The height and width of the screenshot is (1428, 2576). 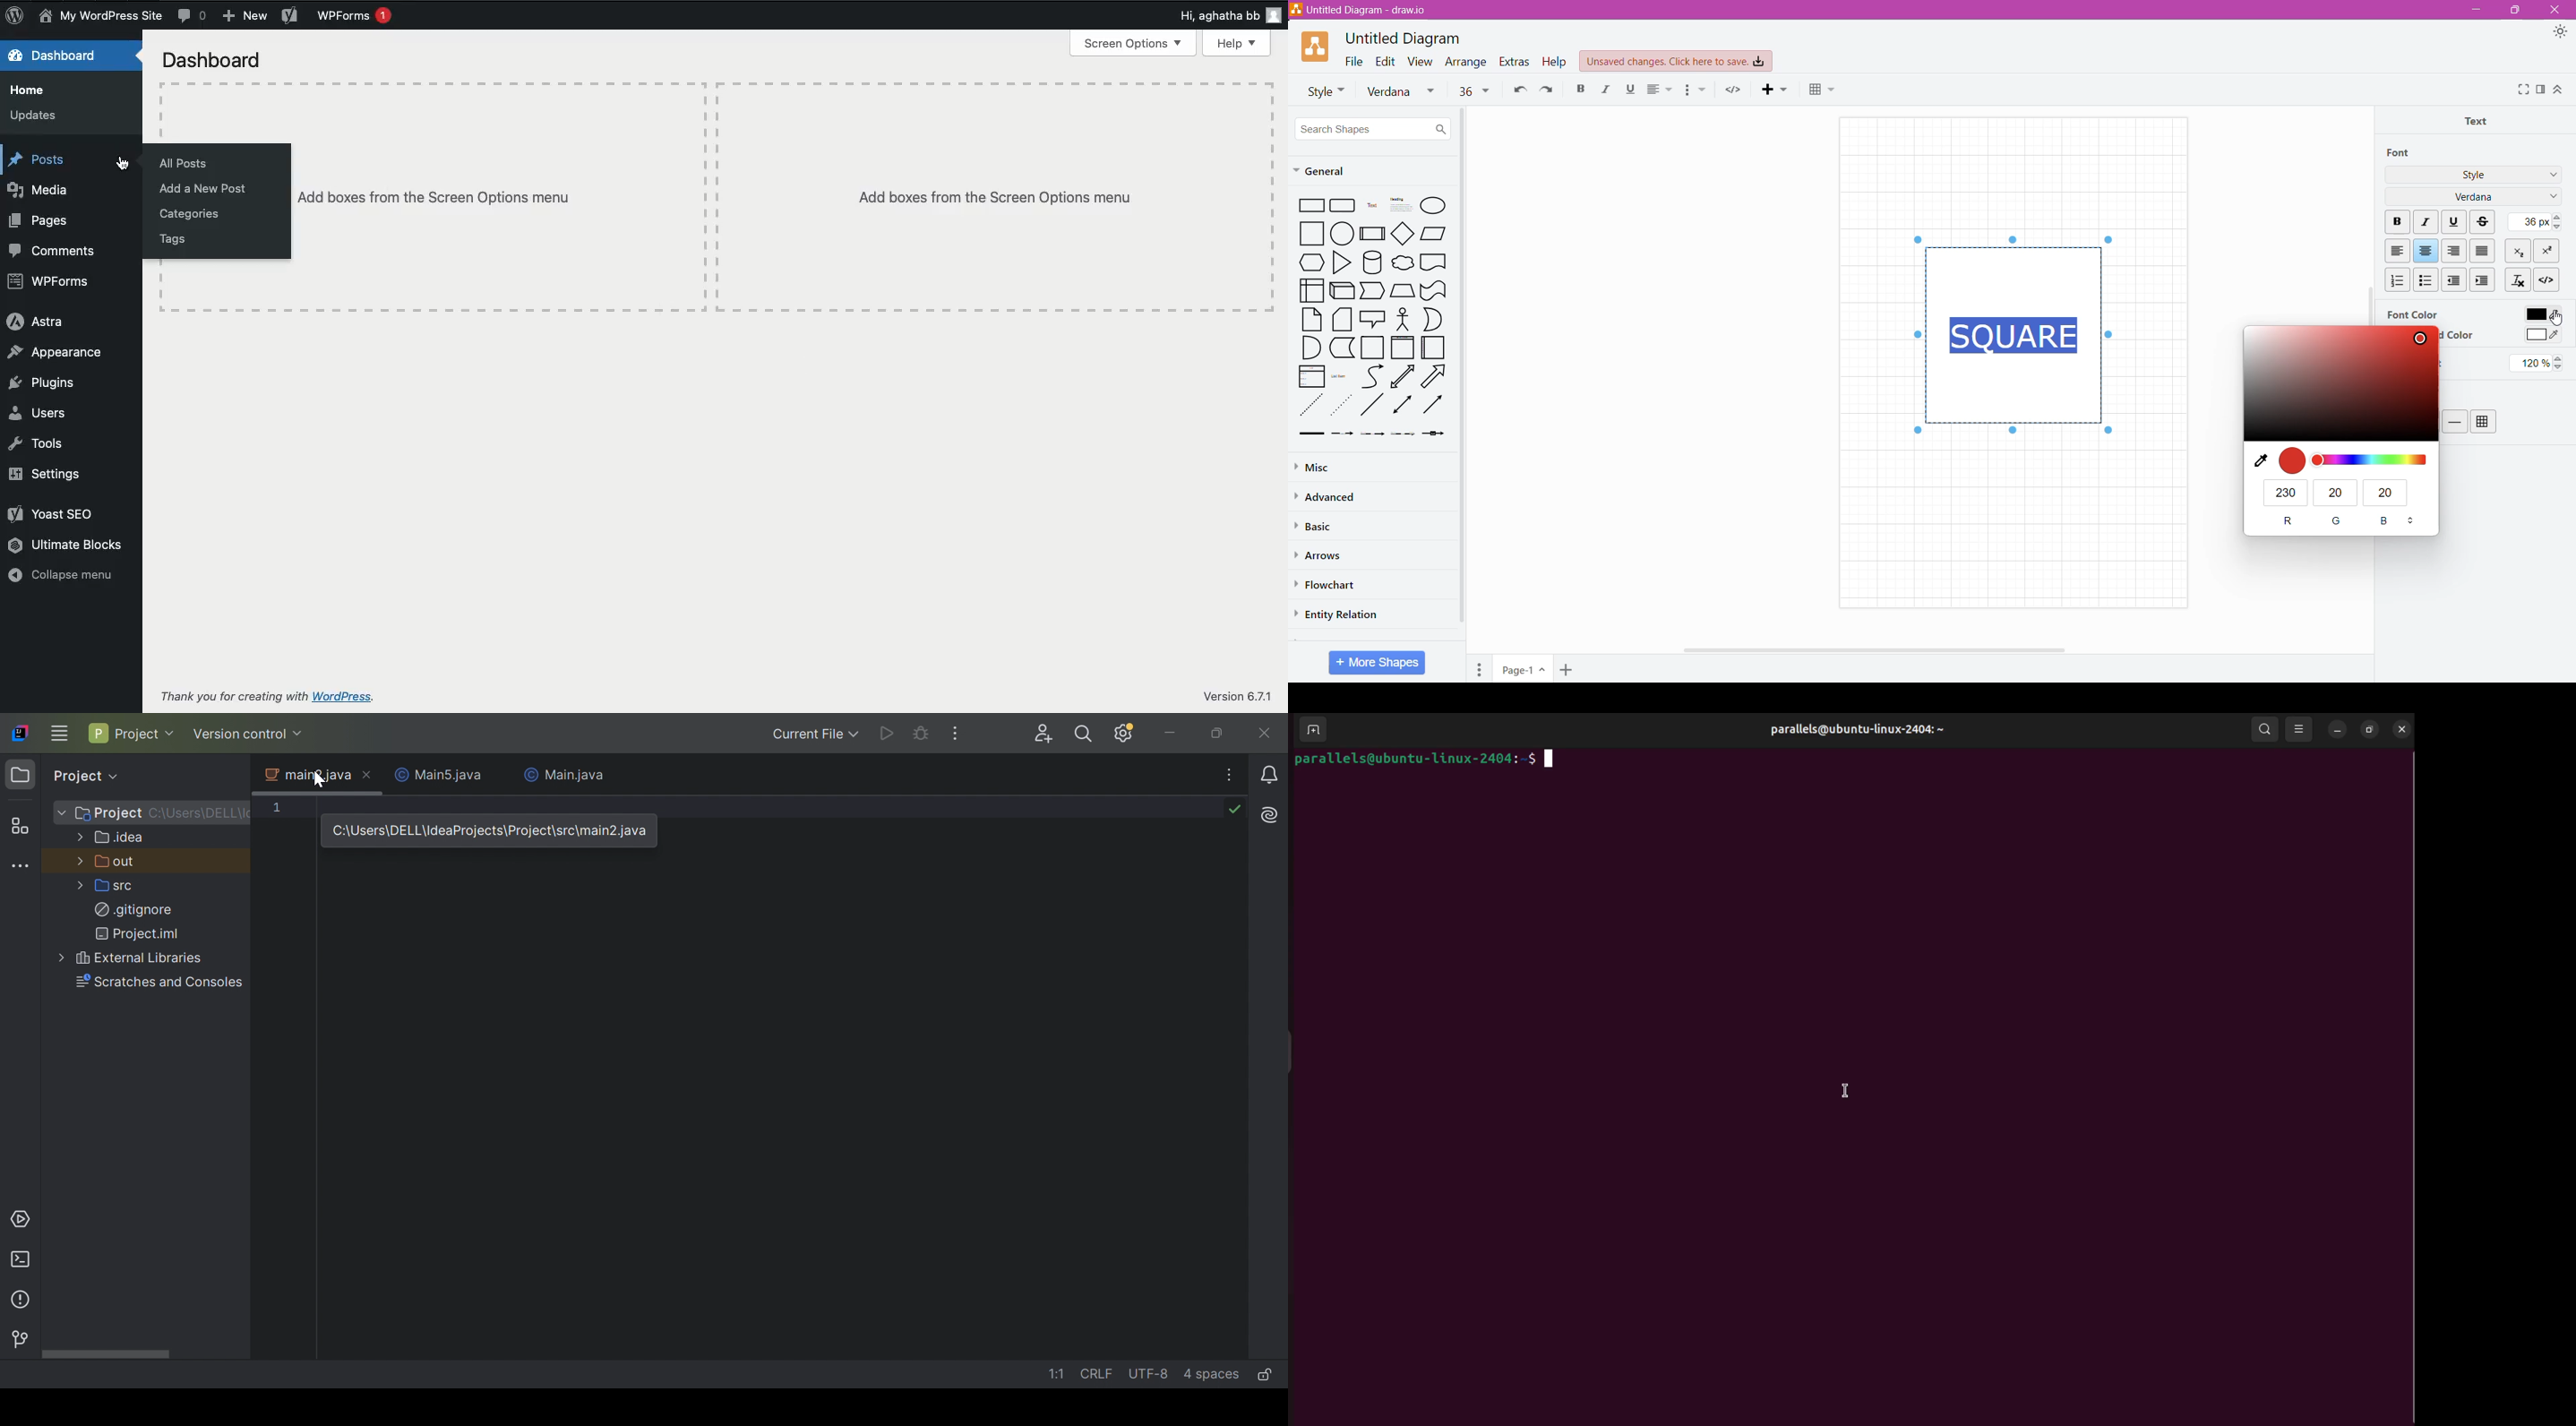 I want to click on More Styles, so click(x=2551, y=176).